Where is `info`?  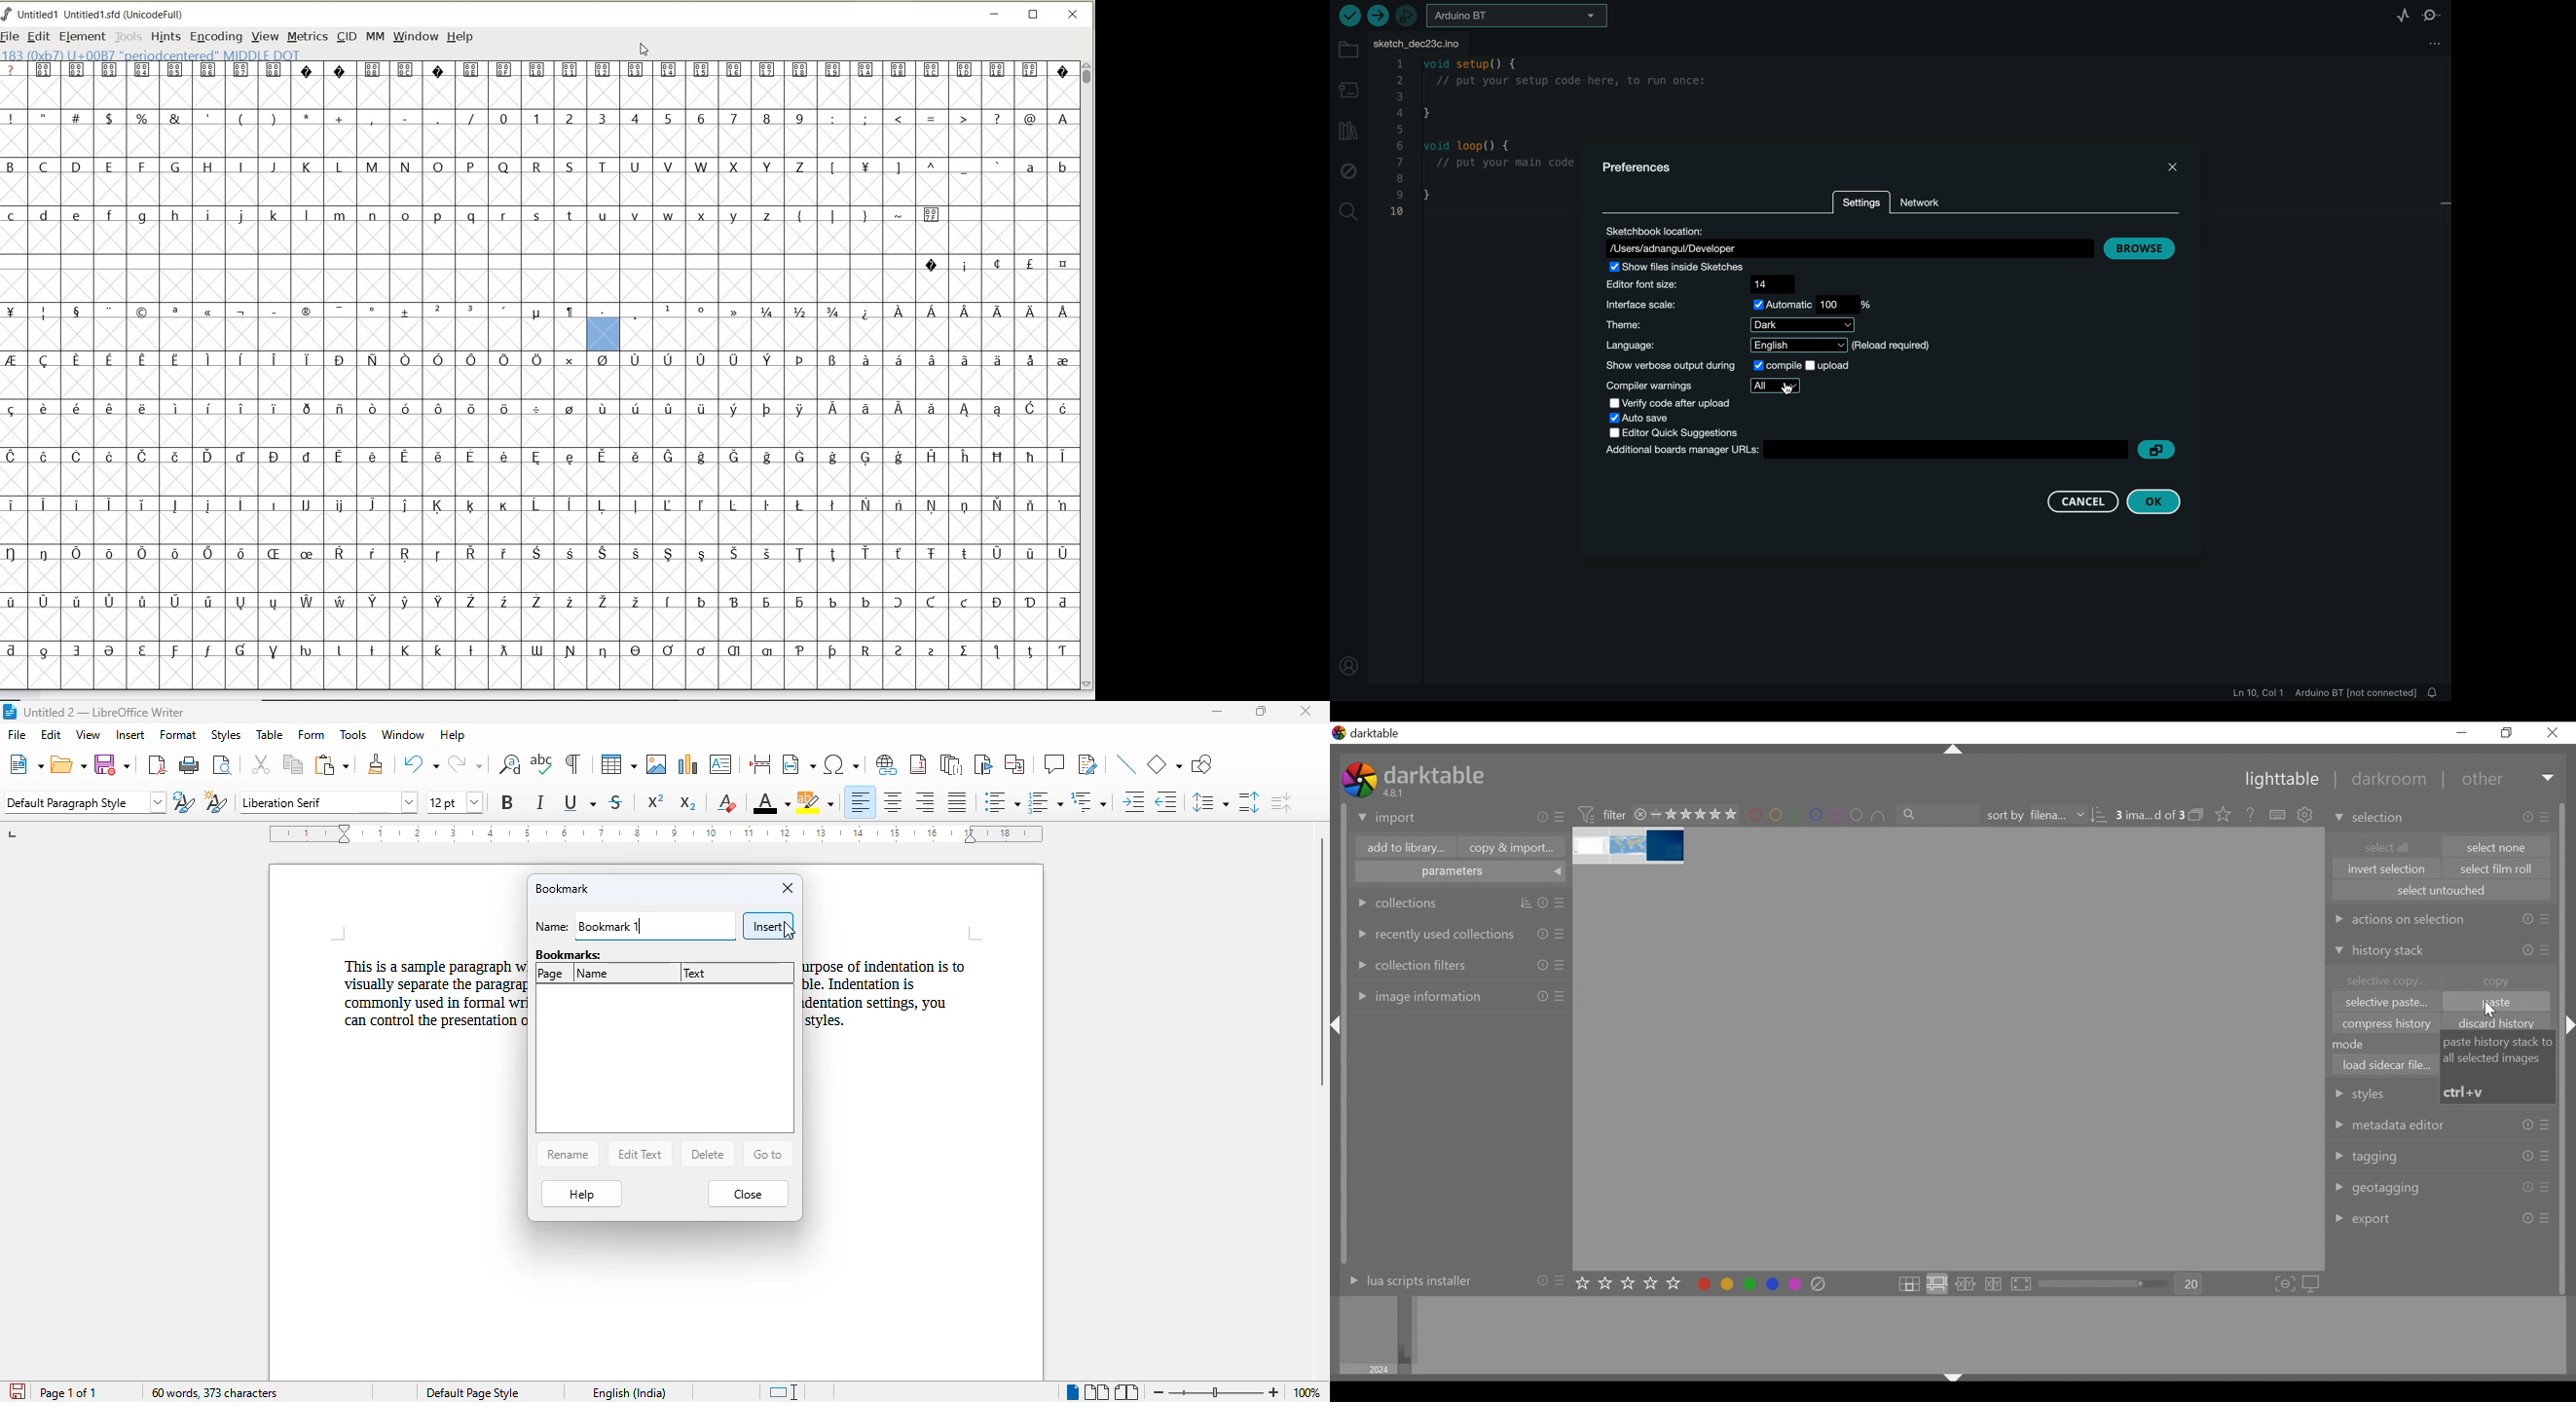 info is located at coordinates (1543, 965).